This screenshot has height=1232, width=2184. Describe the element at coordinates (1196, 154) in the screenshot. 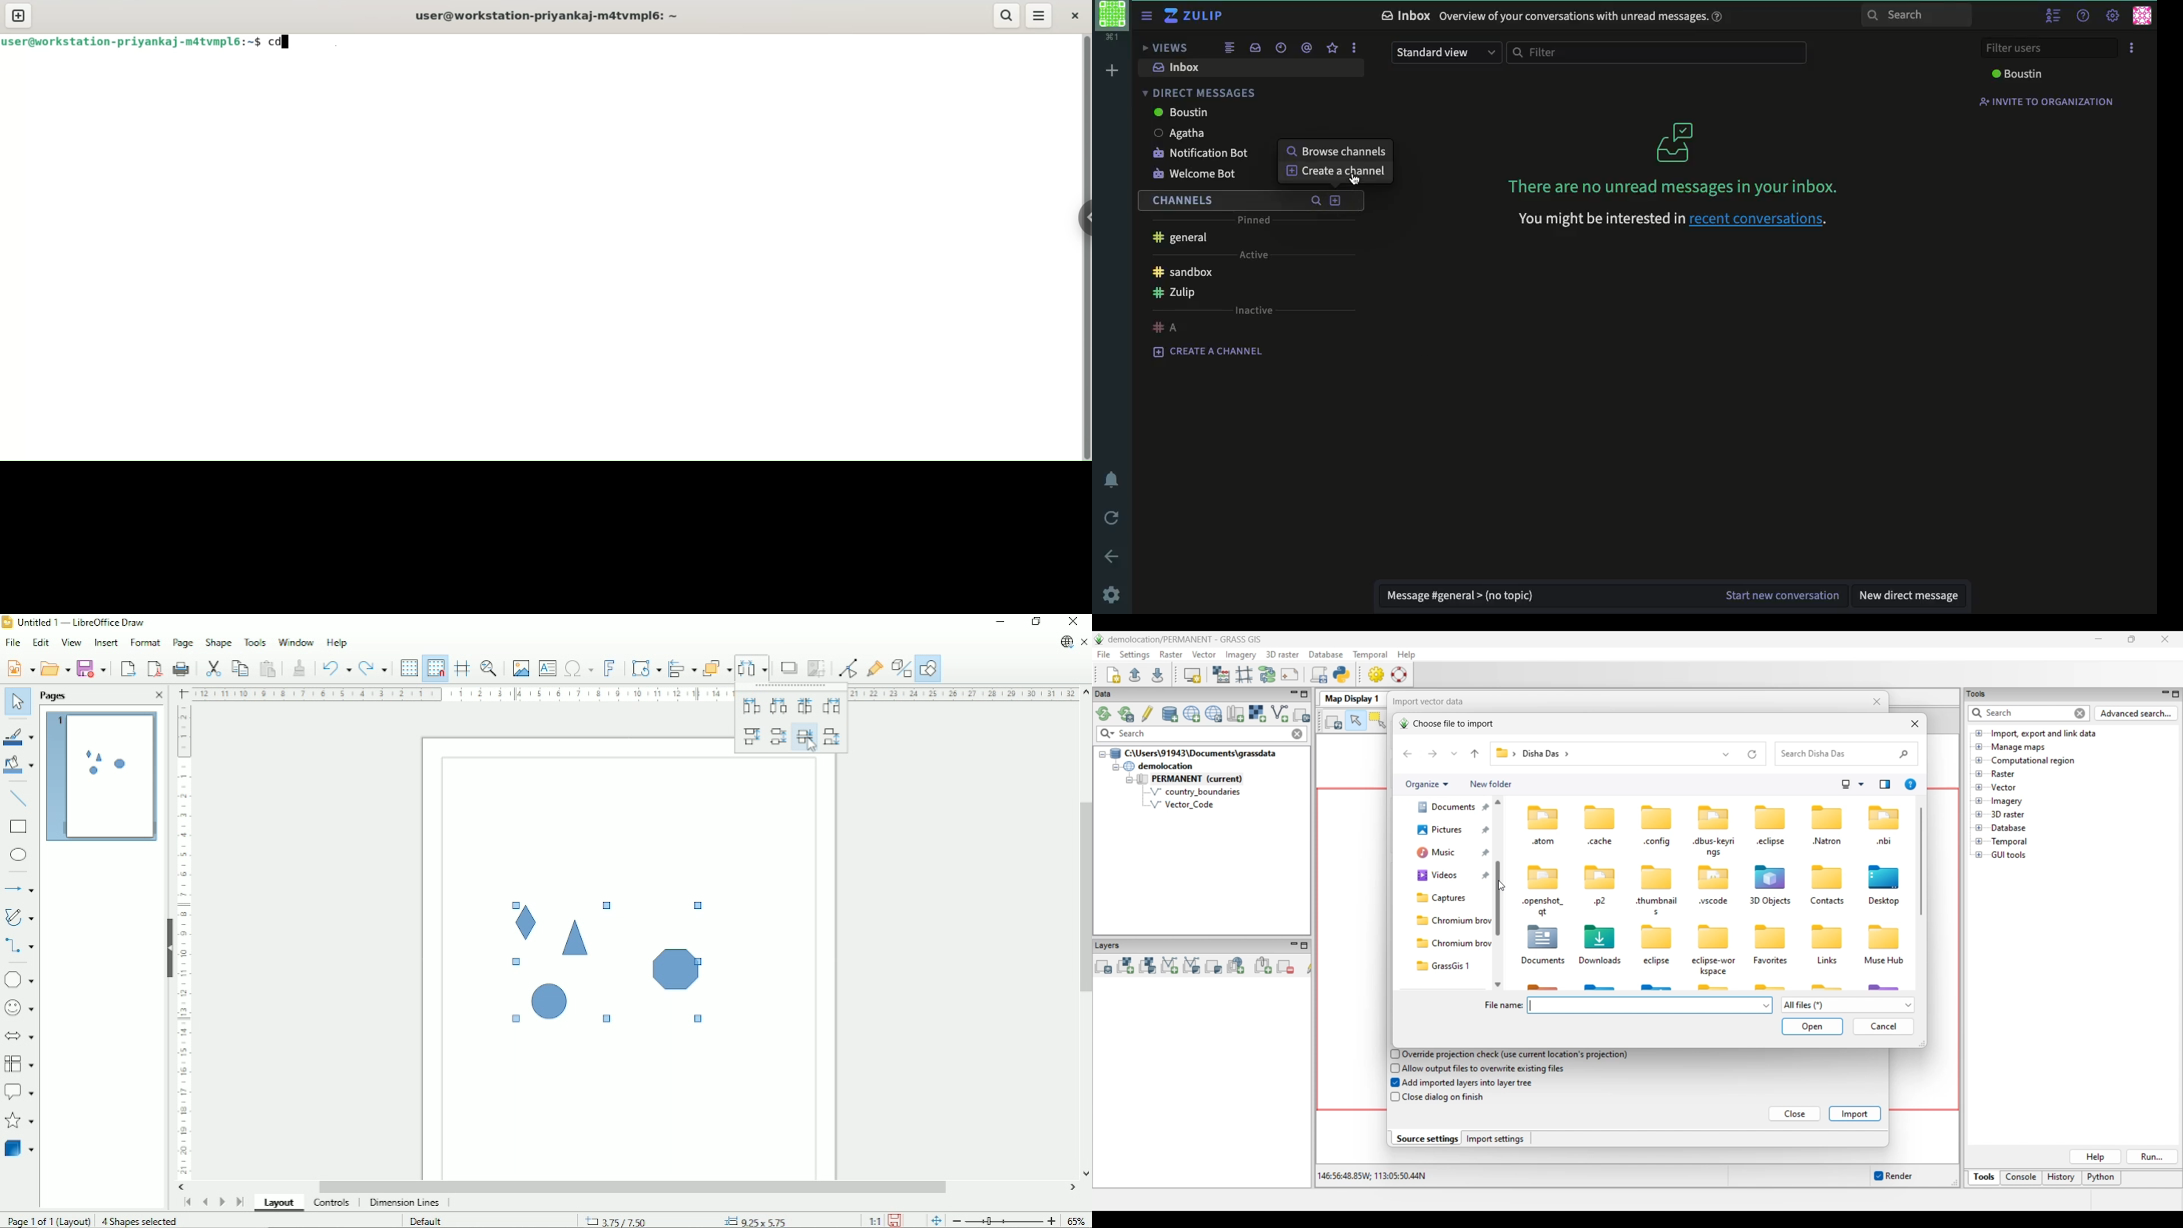

I see `notification bot` at that location.